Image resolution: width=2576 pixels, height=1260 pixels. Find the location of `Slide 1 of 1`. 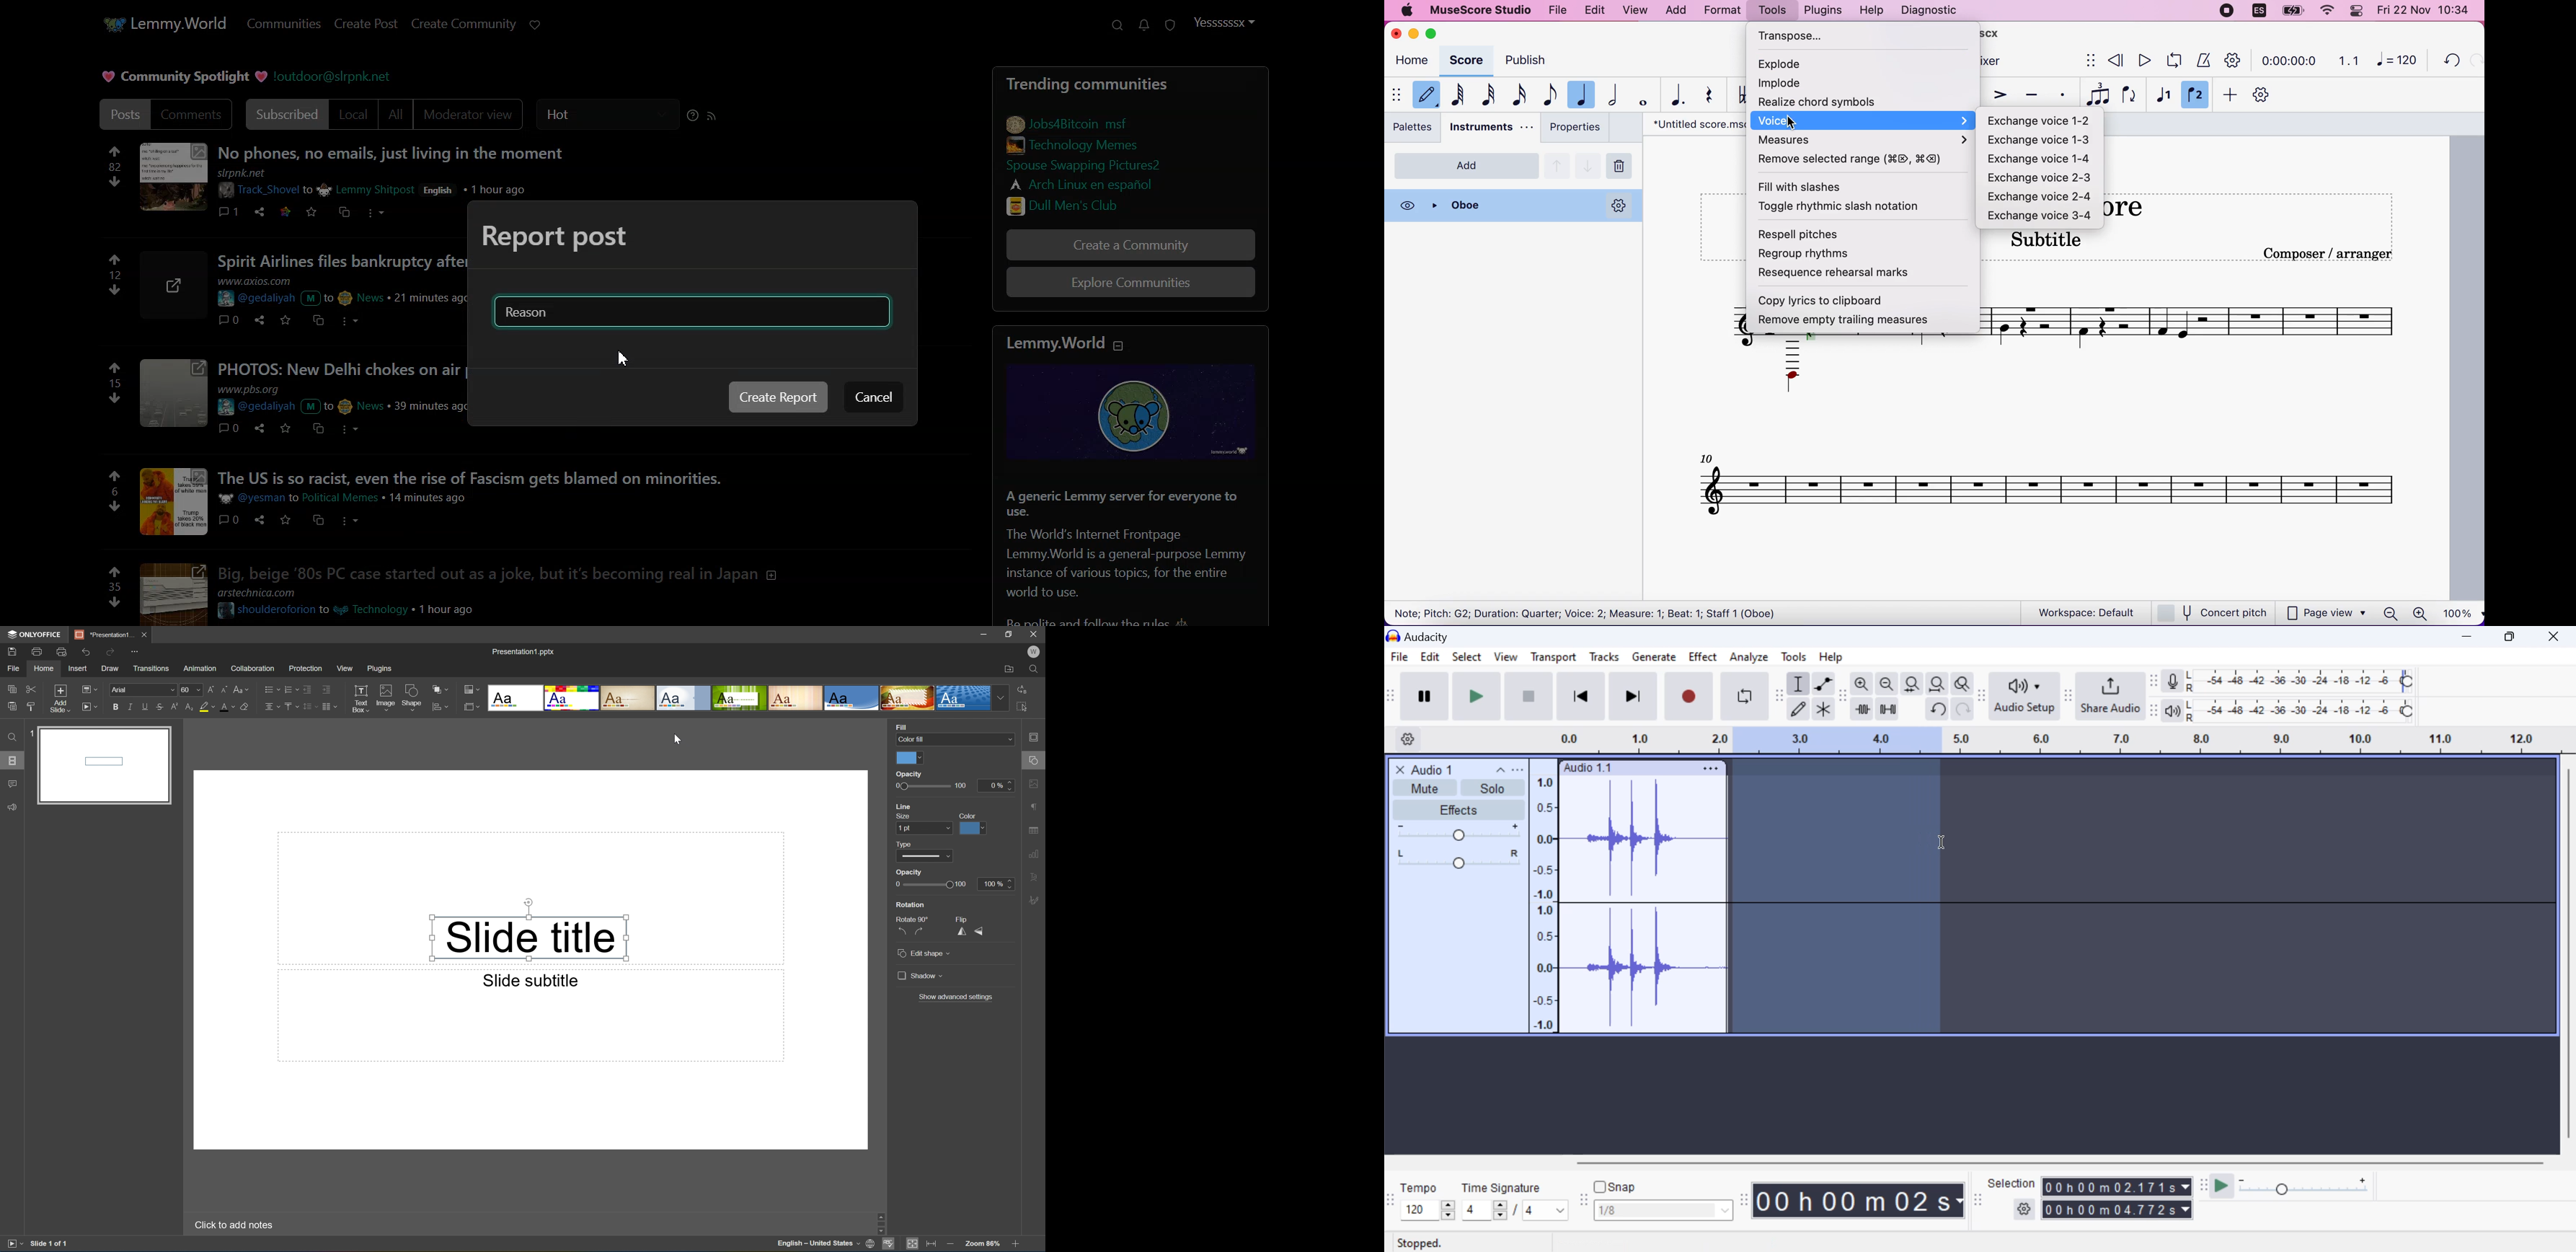

Slide 1 of 1 is located at coordinates (52, 1244).